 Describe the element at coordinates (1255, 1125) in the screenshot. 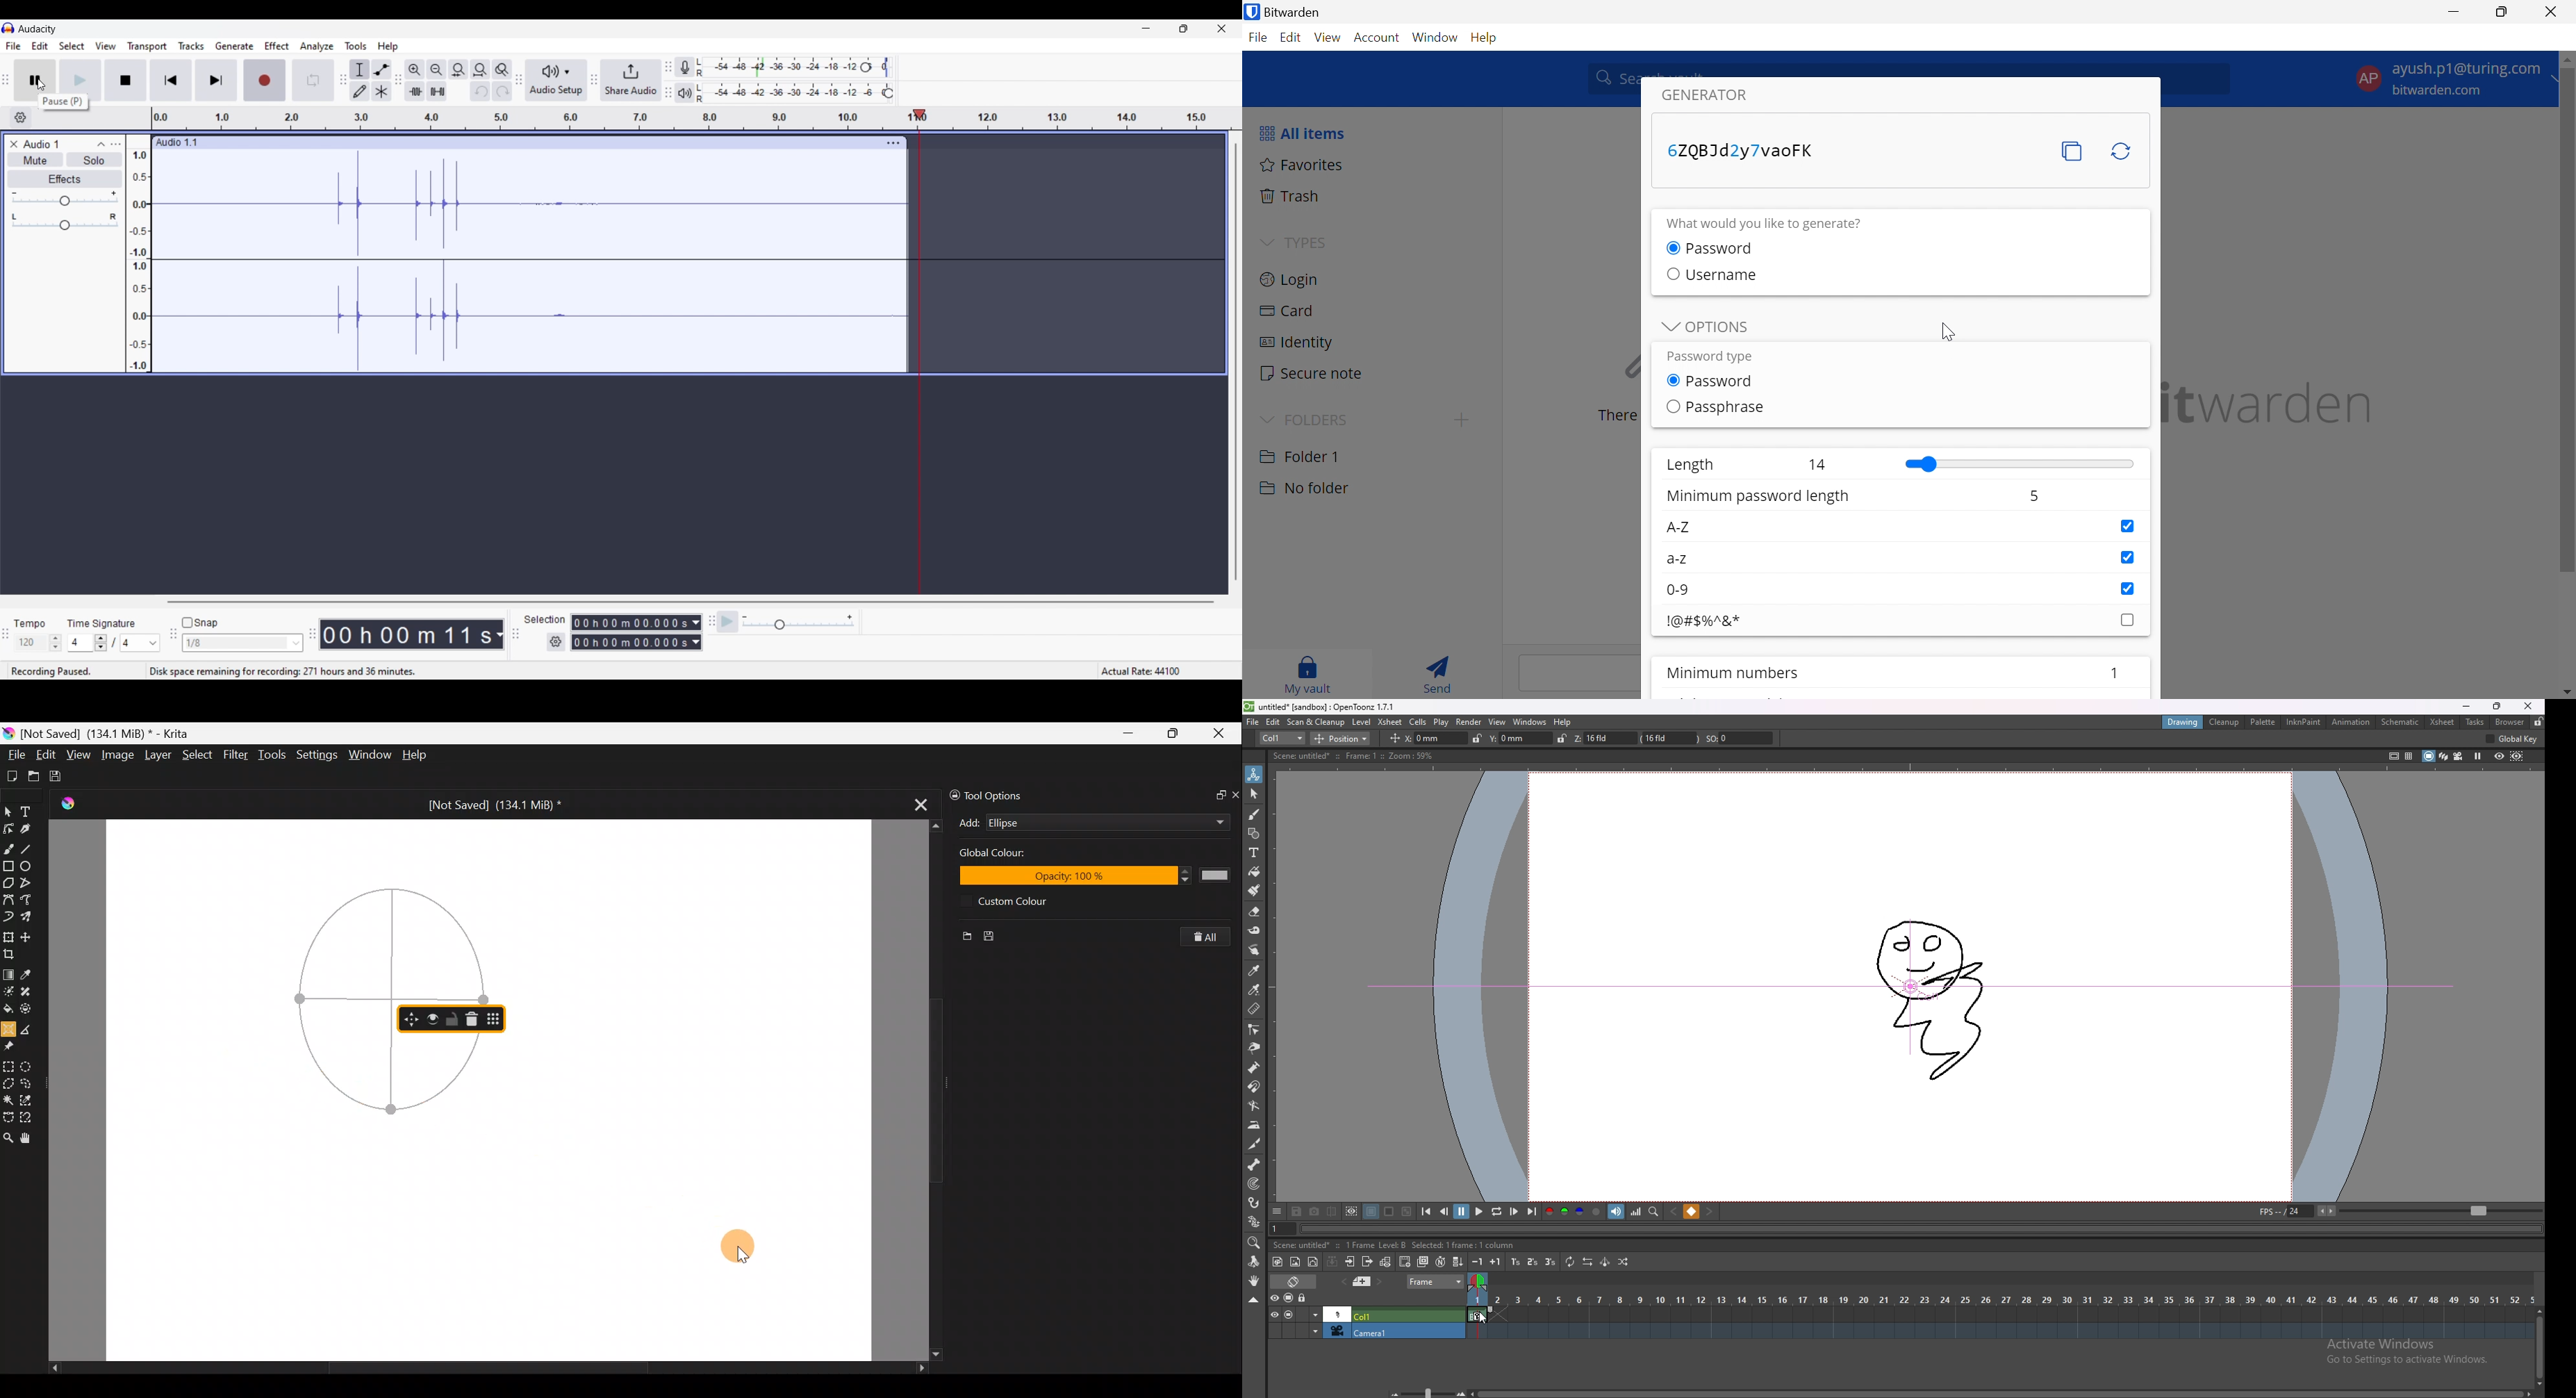

I see `iron` at that location.